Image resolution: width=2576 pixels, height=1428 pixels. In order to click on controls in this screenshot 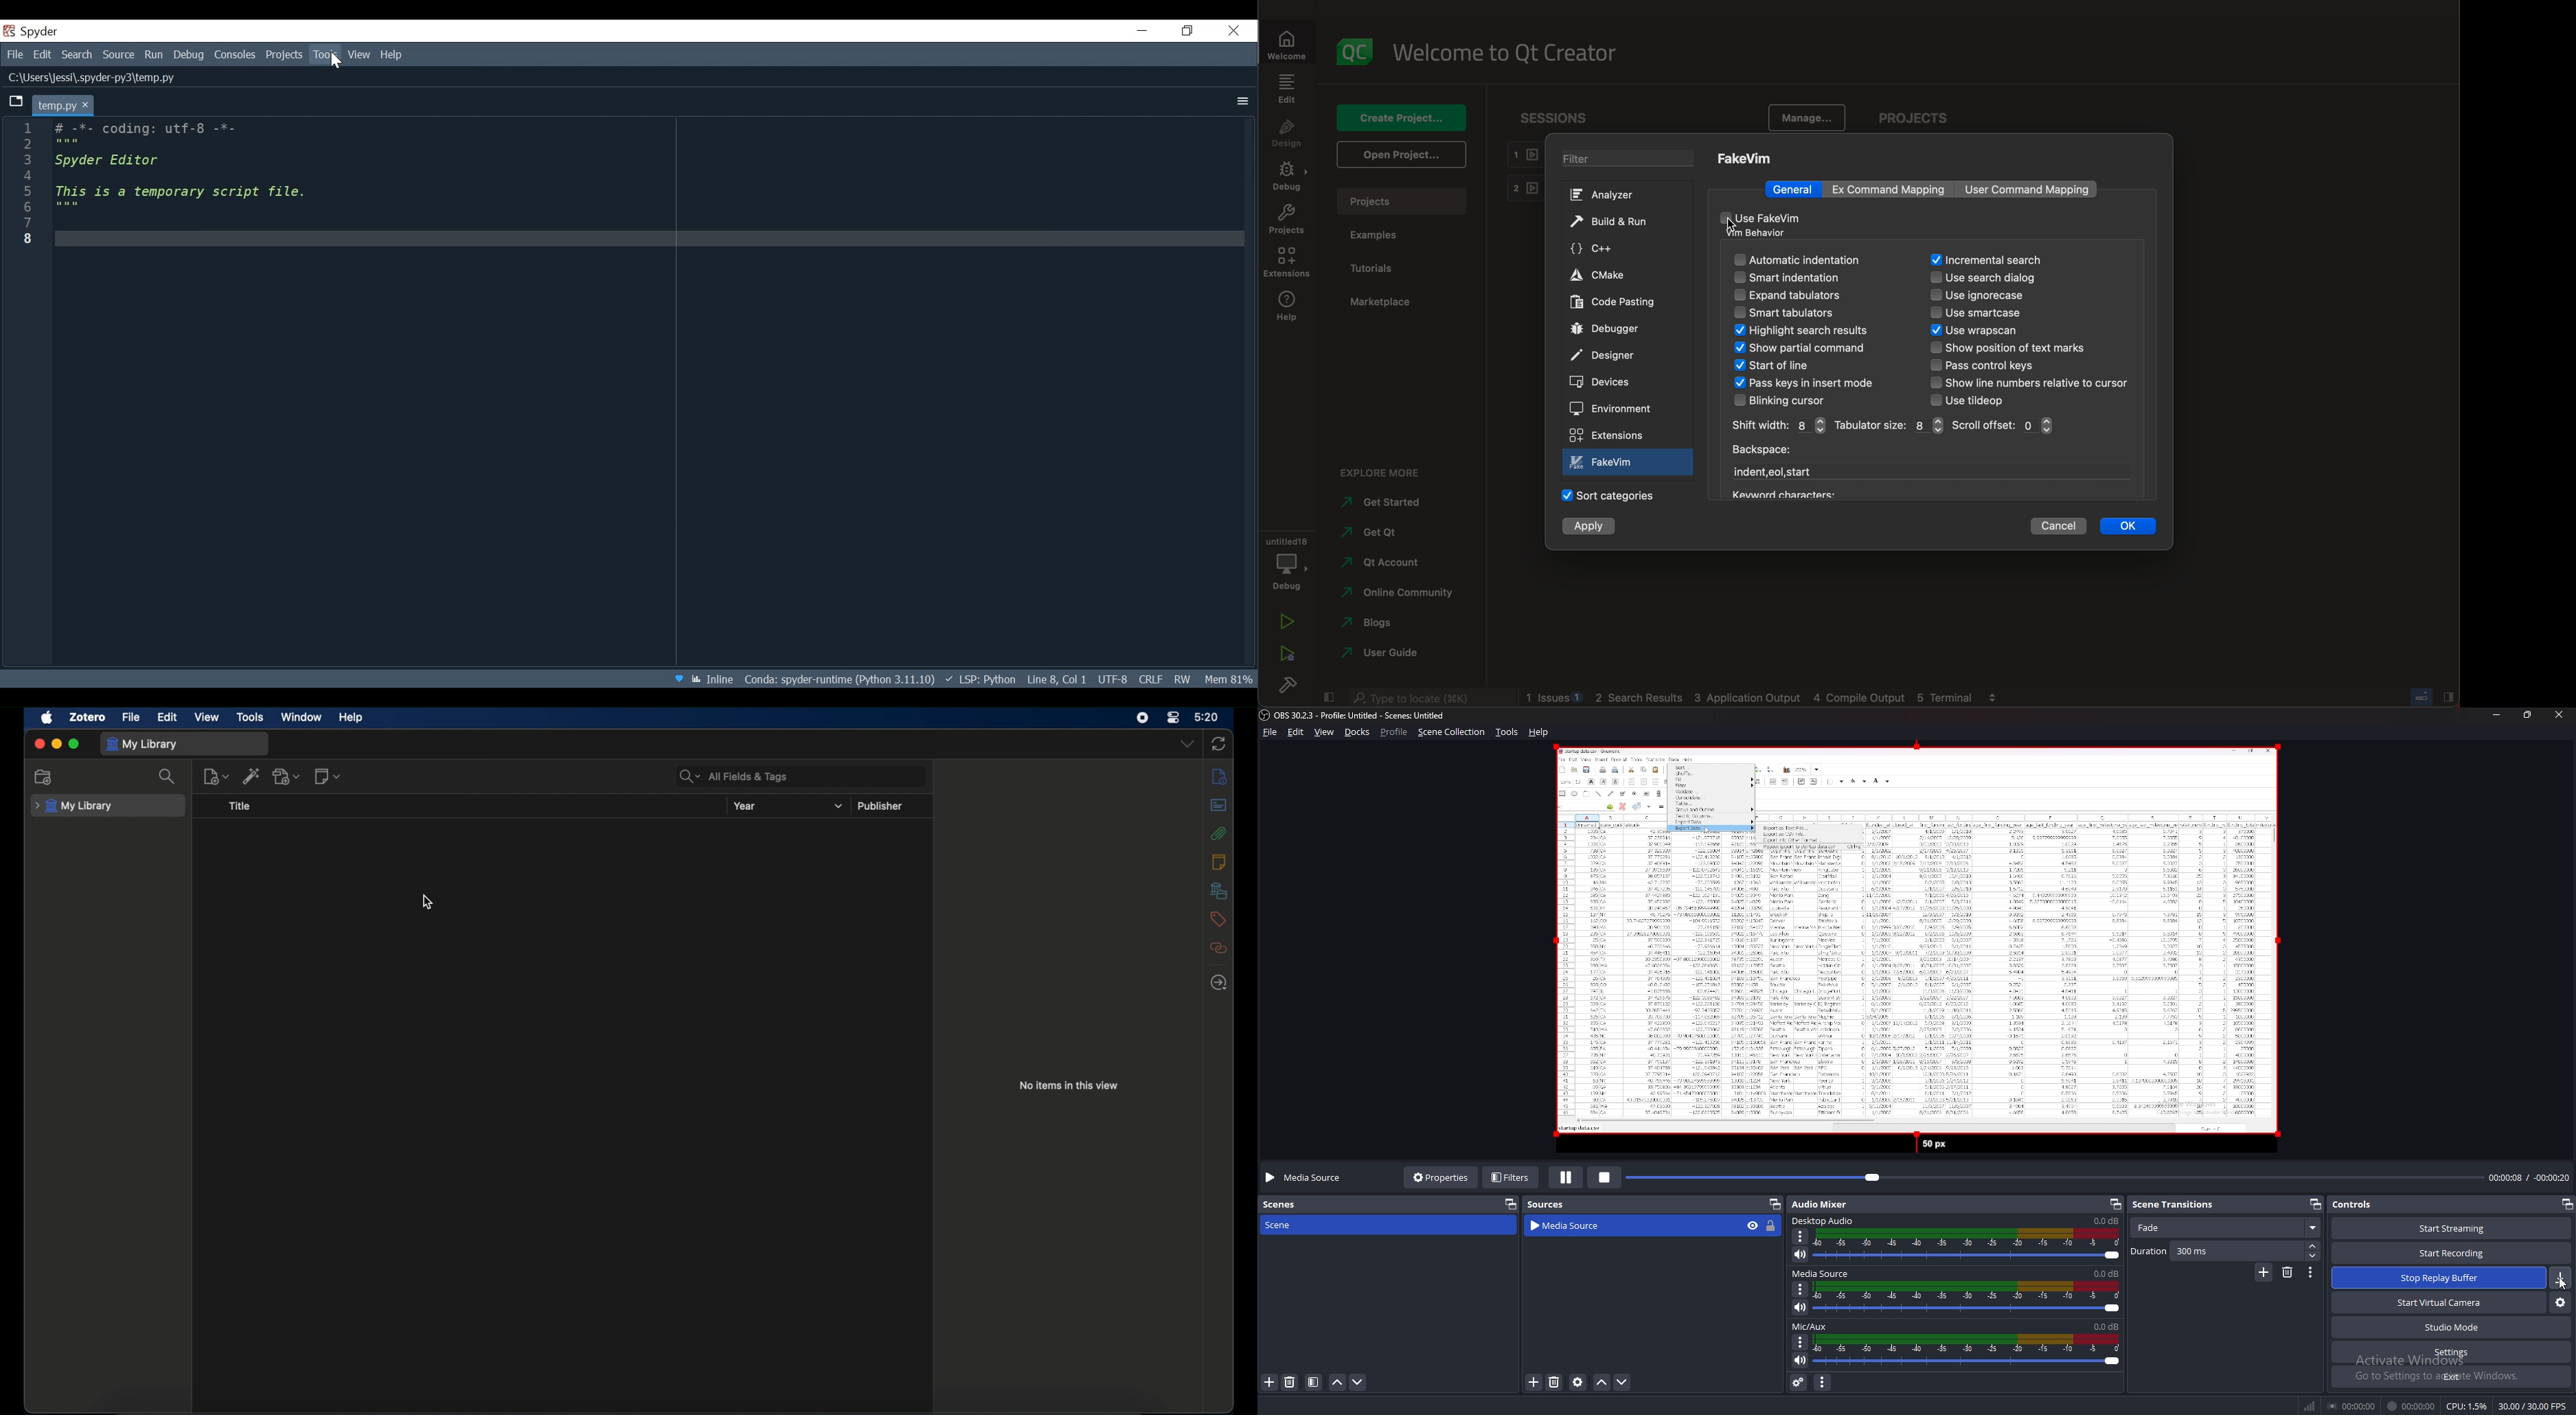, I will do `click(2356, 1204)`.